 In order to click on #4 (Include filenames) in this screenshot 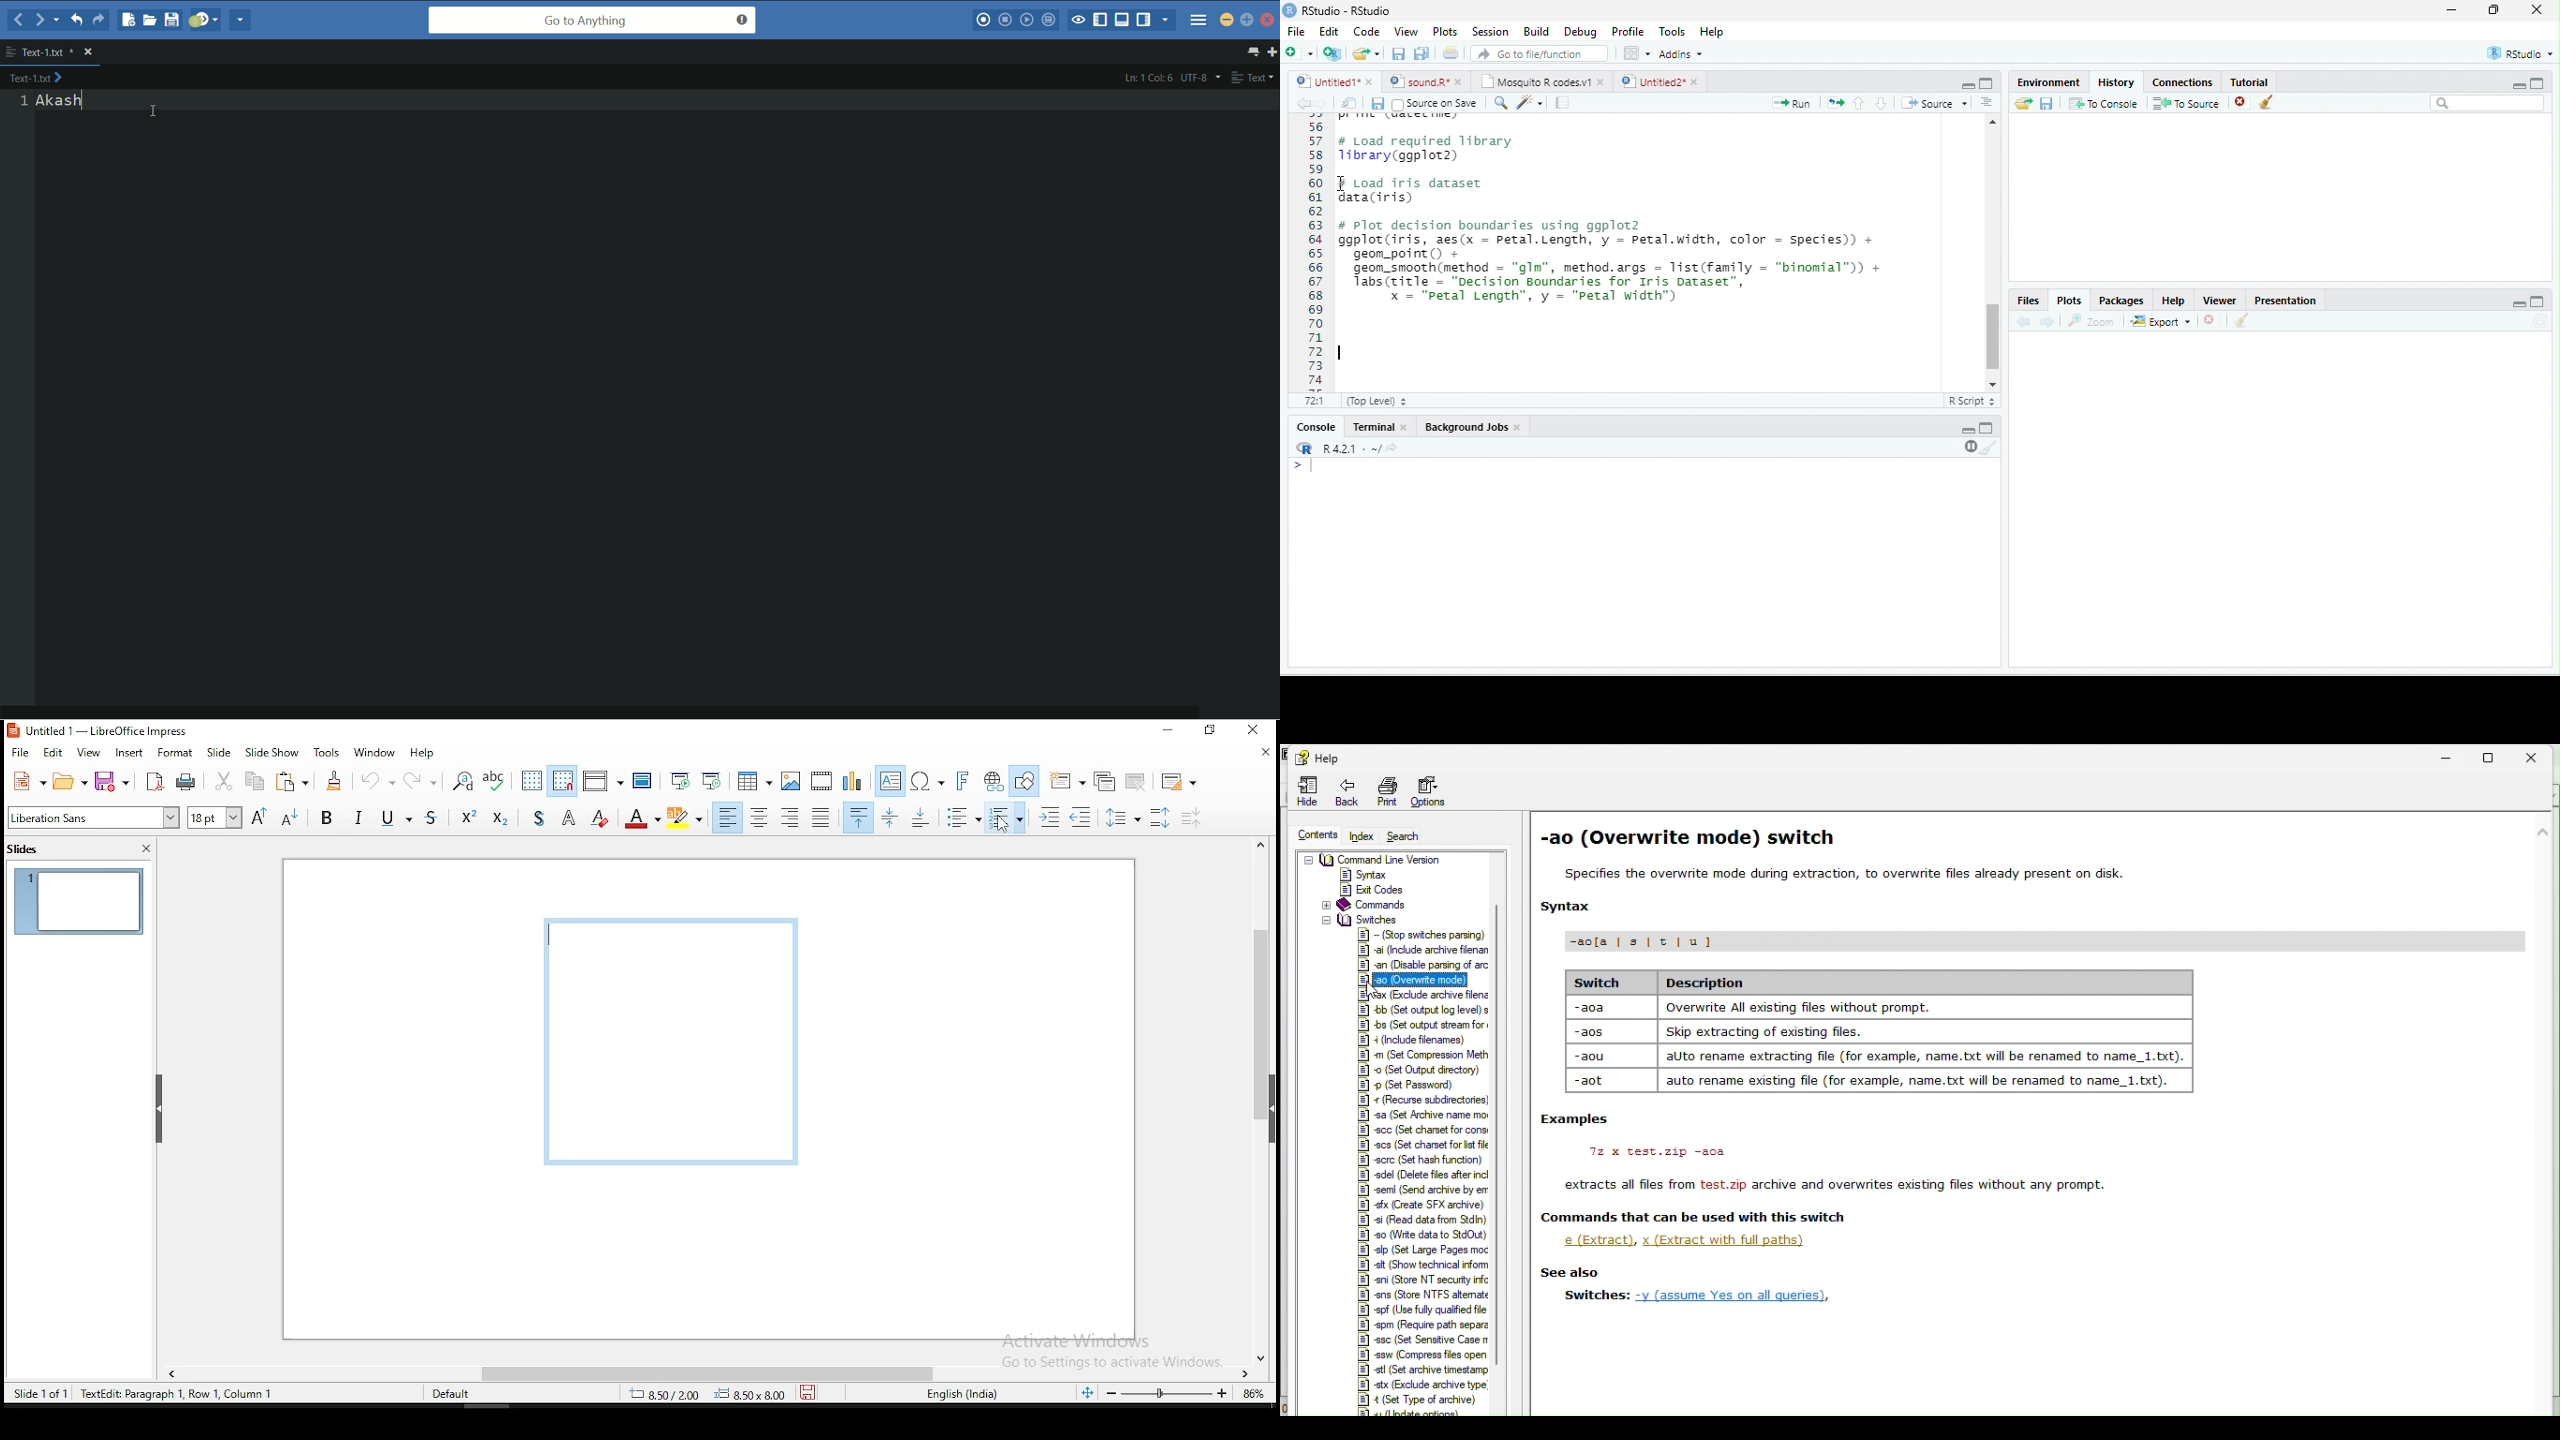, I will do `click(1409, 1039)`.